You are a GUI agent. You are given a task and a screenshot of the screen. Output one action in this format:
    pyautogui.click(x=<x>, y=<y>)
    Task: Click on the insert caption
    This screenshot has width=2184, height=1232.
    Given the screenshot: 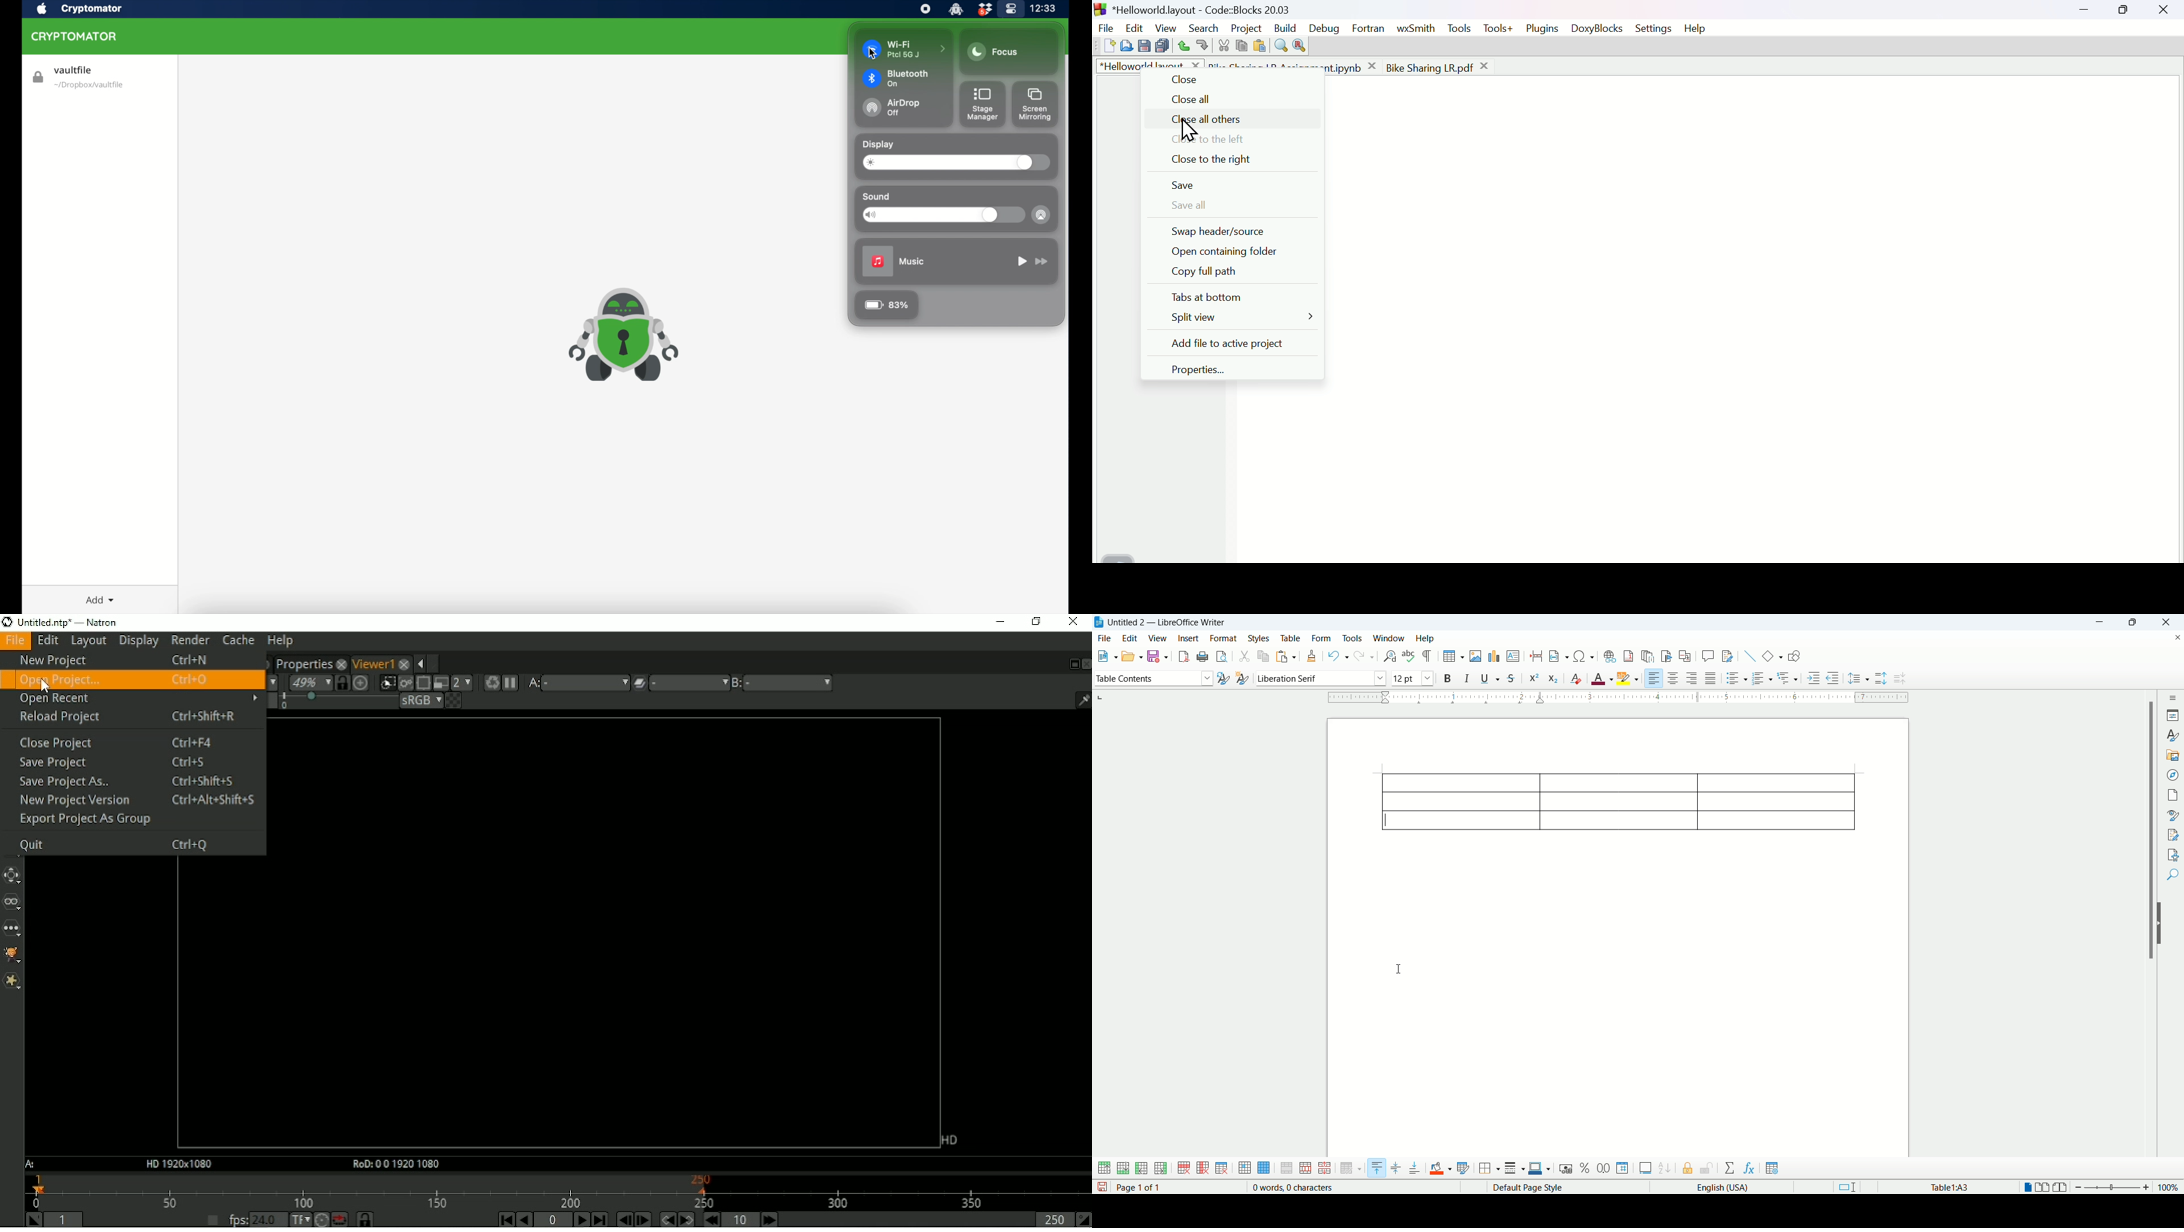 What is the action you would take?
    pyautogui.click(x=1646, y=1171)
    